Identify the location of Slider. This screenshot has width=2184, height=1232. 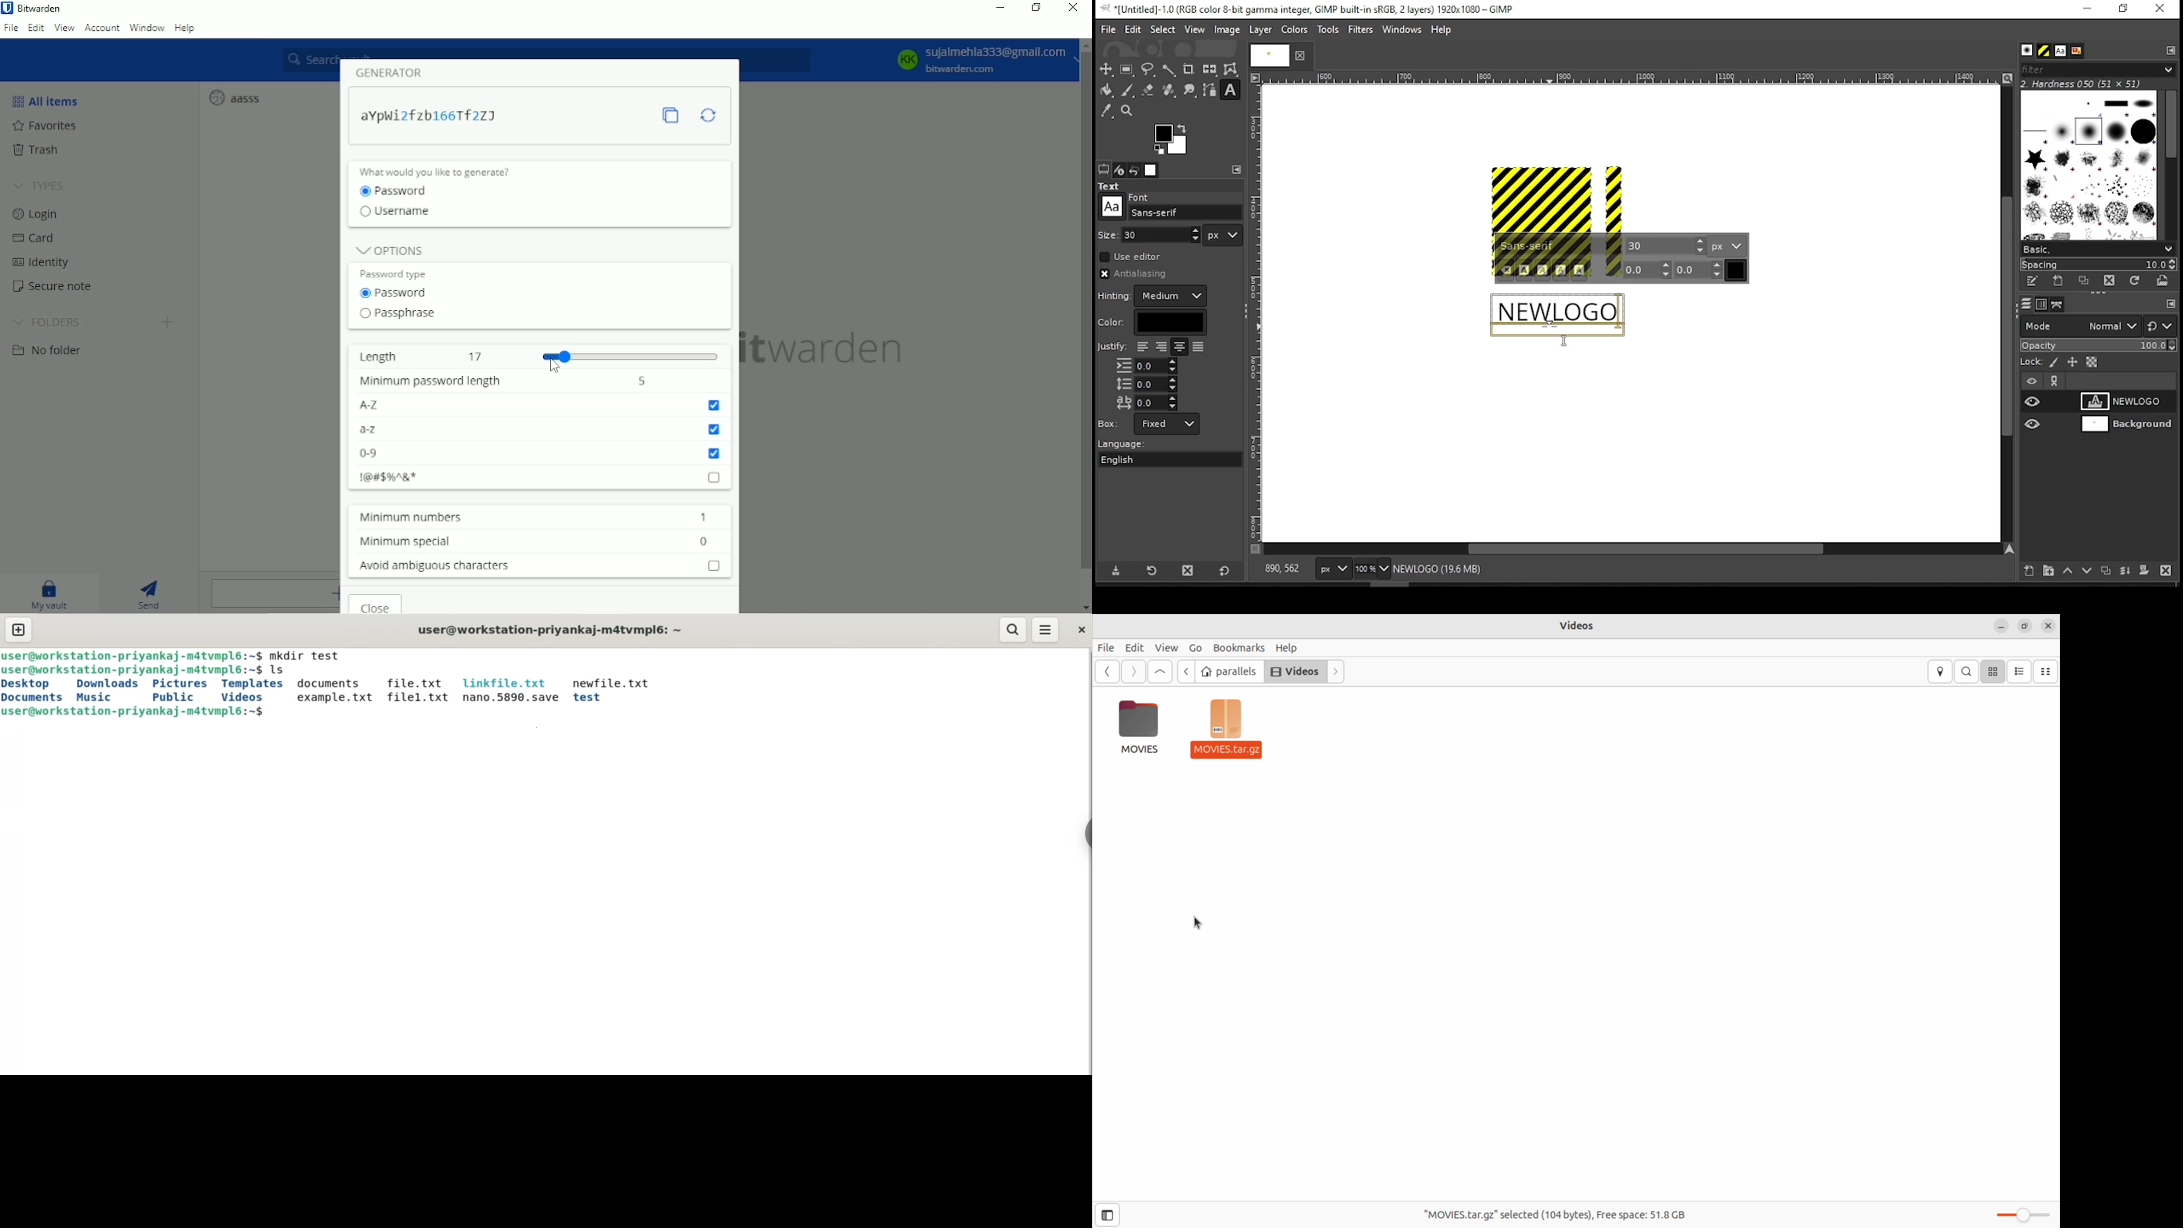
(633, 355).